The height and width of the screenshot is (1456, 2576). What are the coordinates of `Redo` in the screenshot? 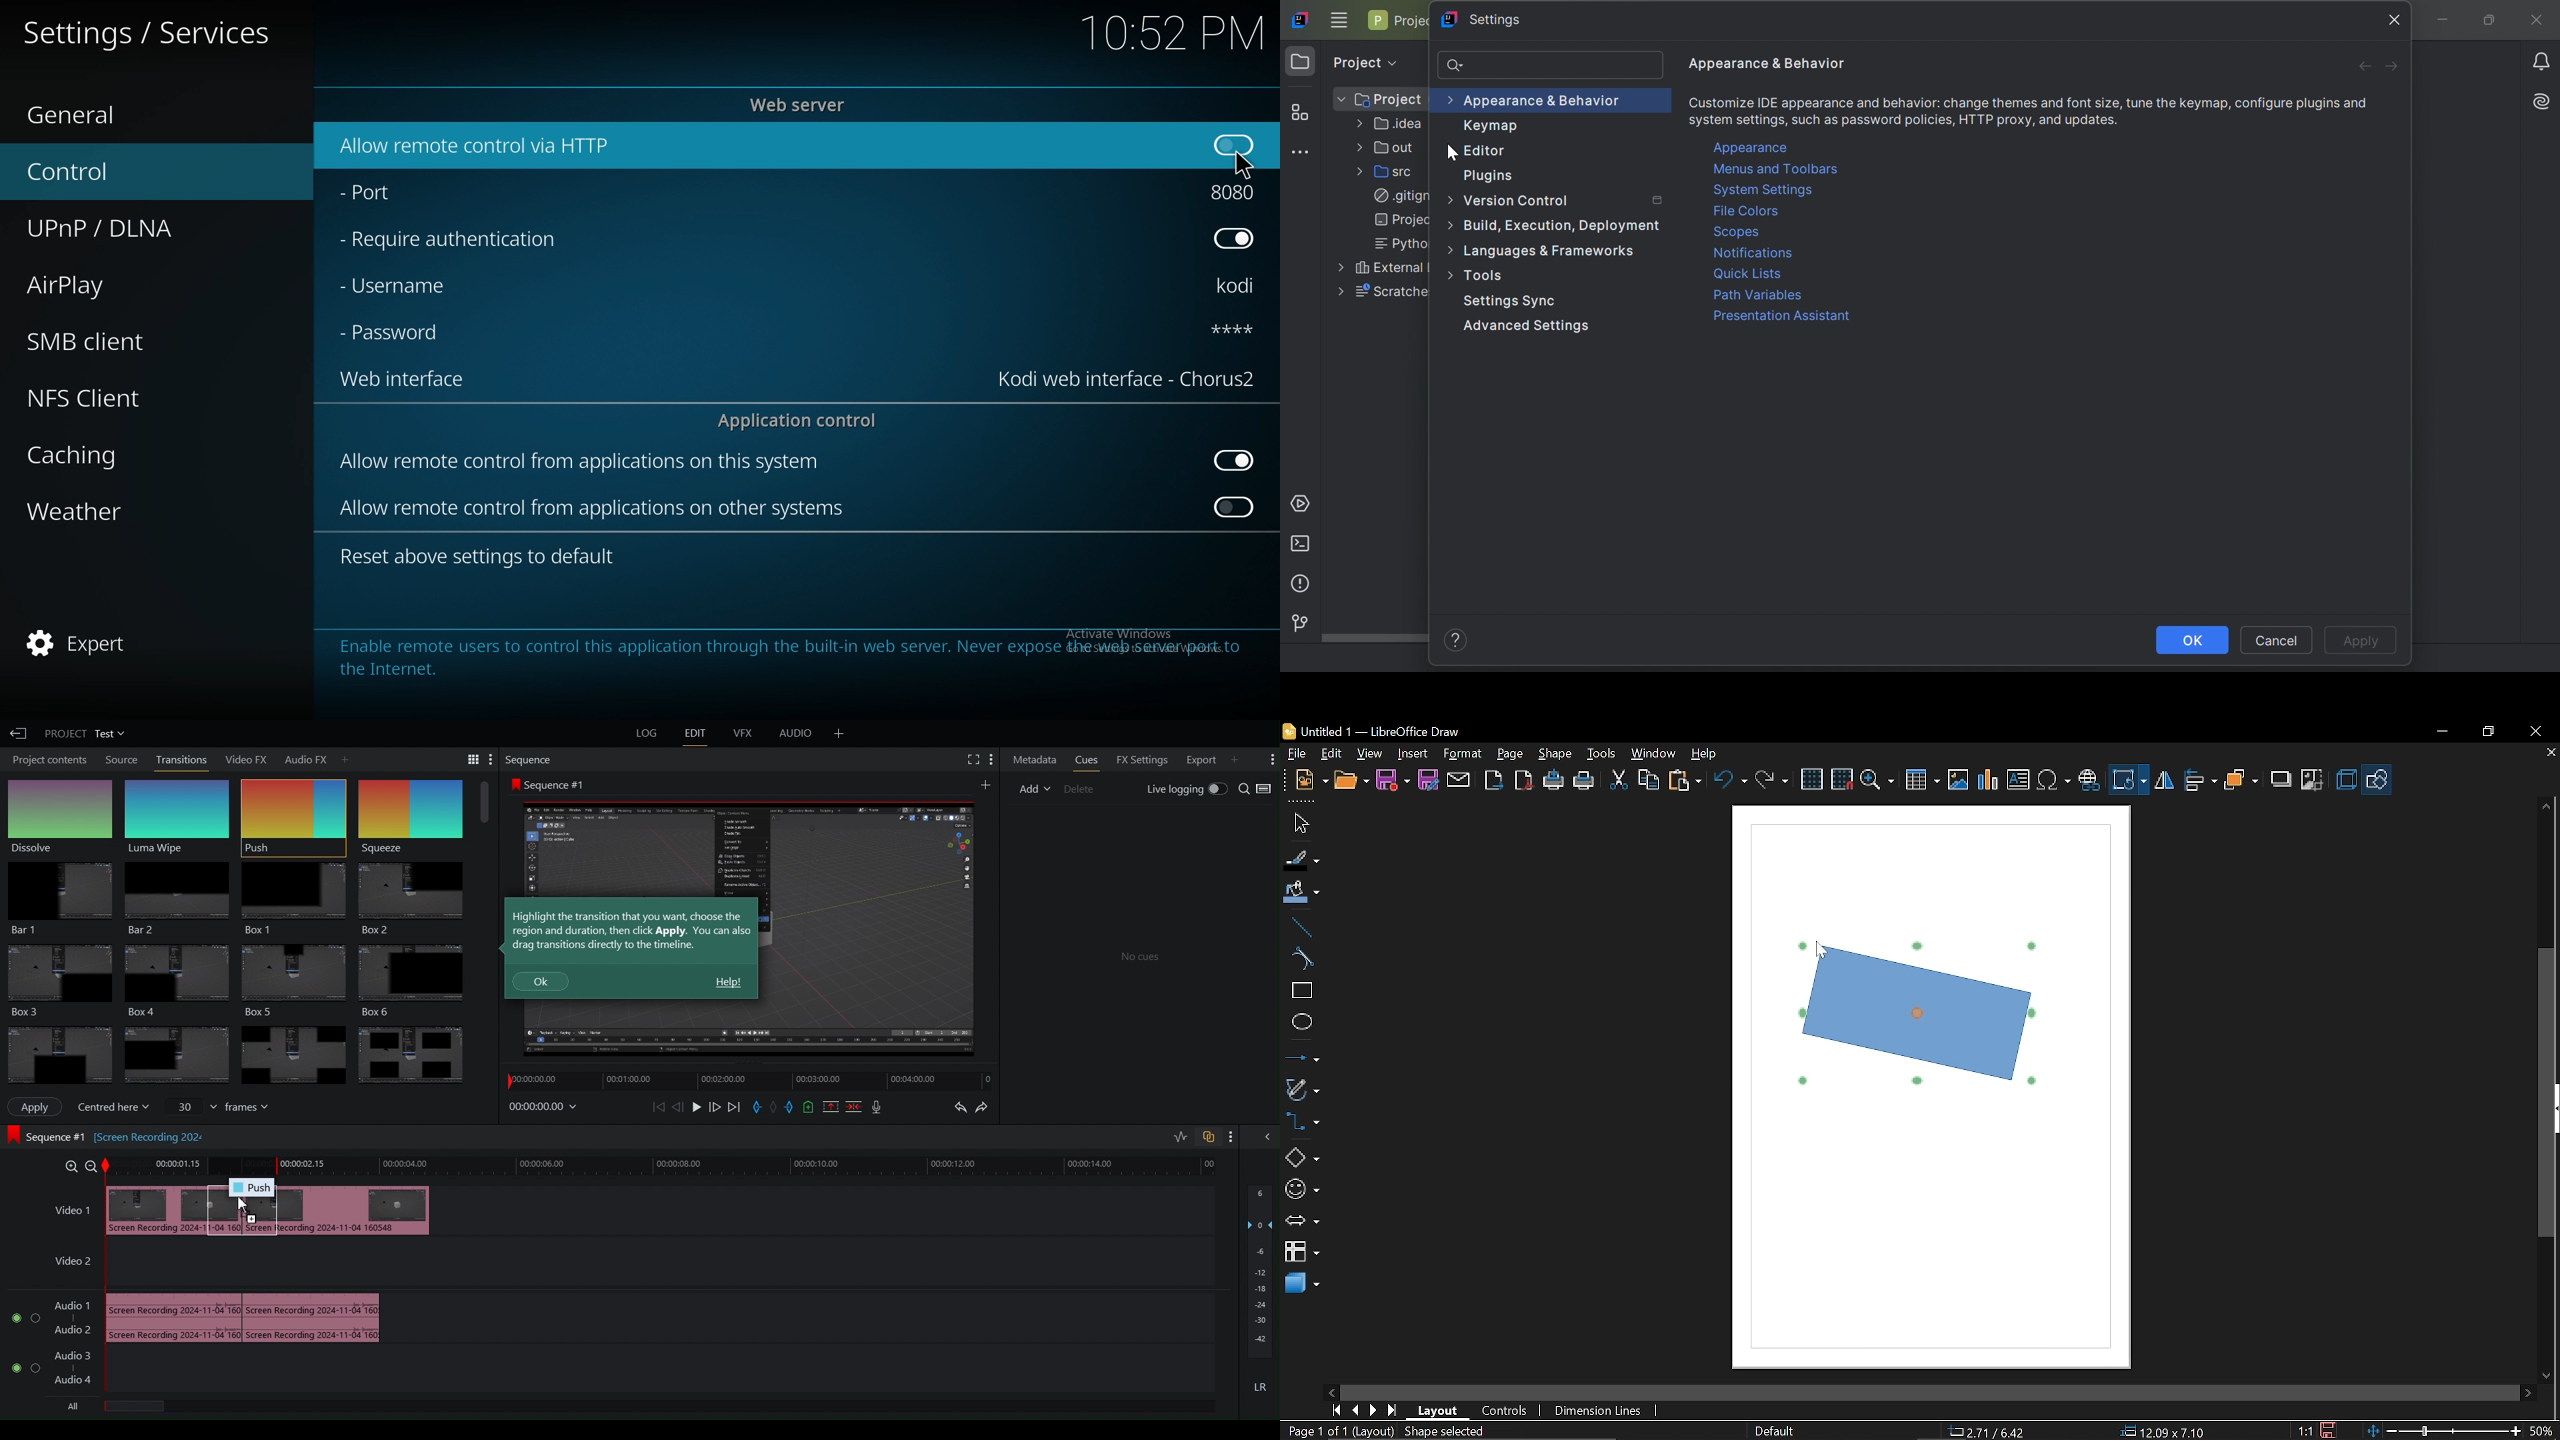 It's located at (1770, 779).